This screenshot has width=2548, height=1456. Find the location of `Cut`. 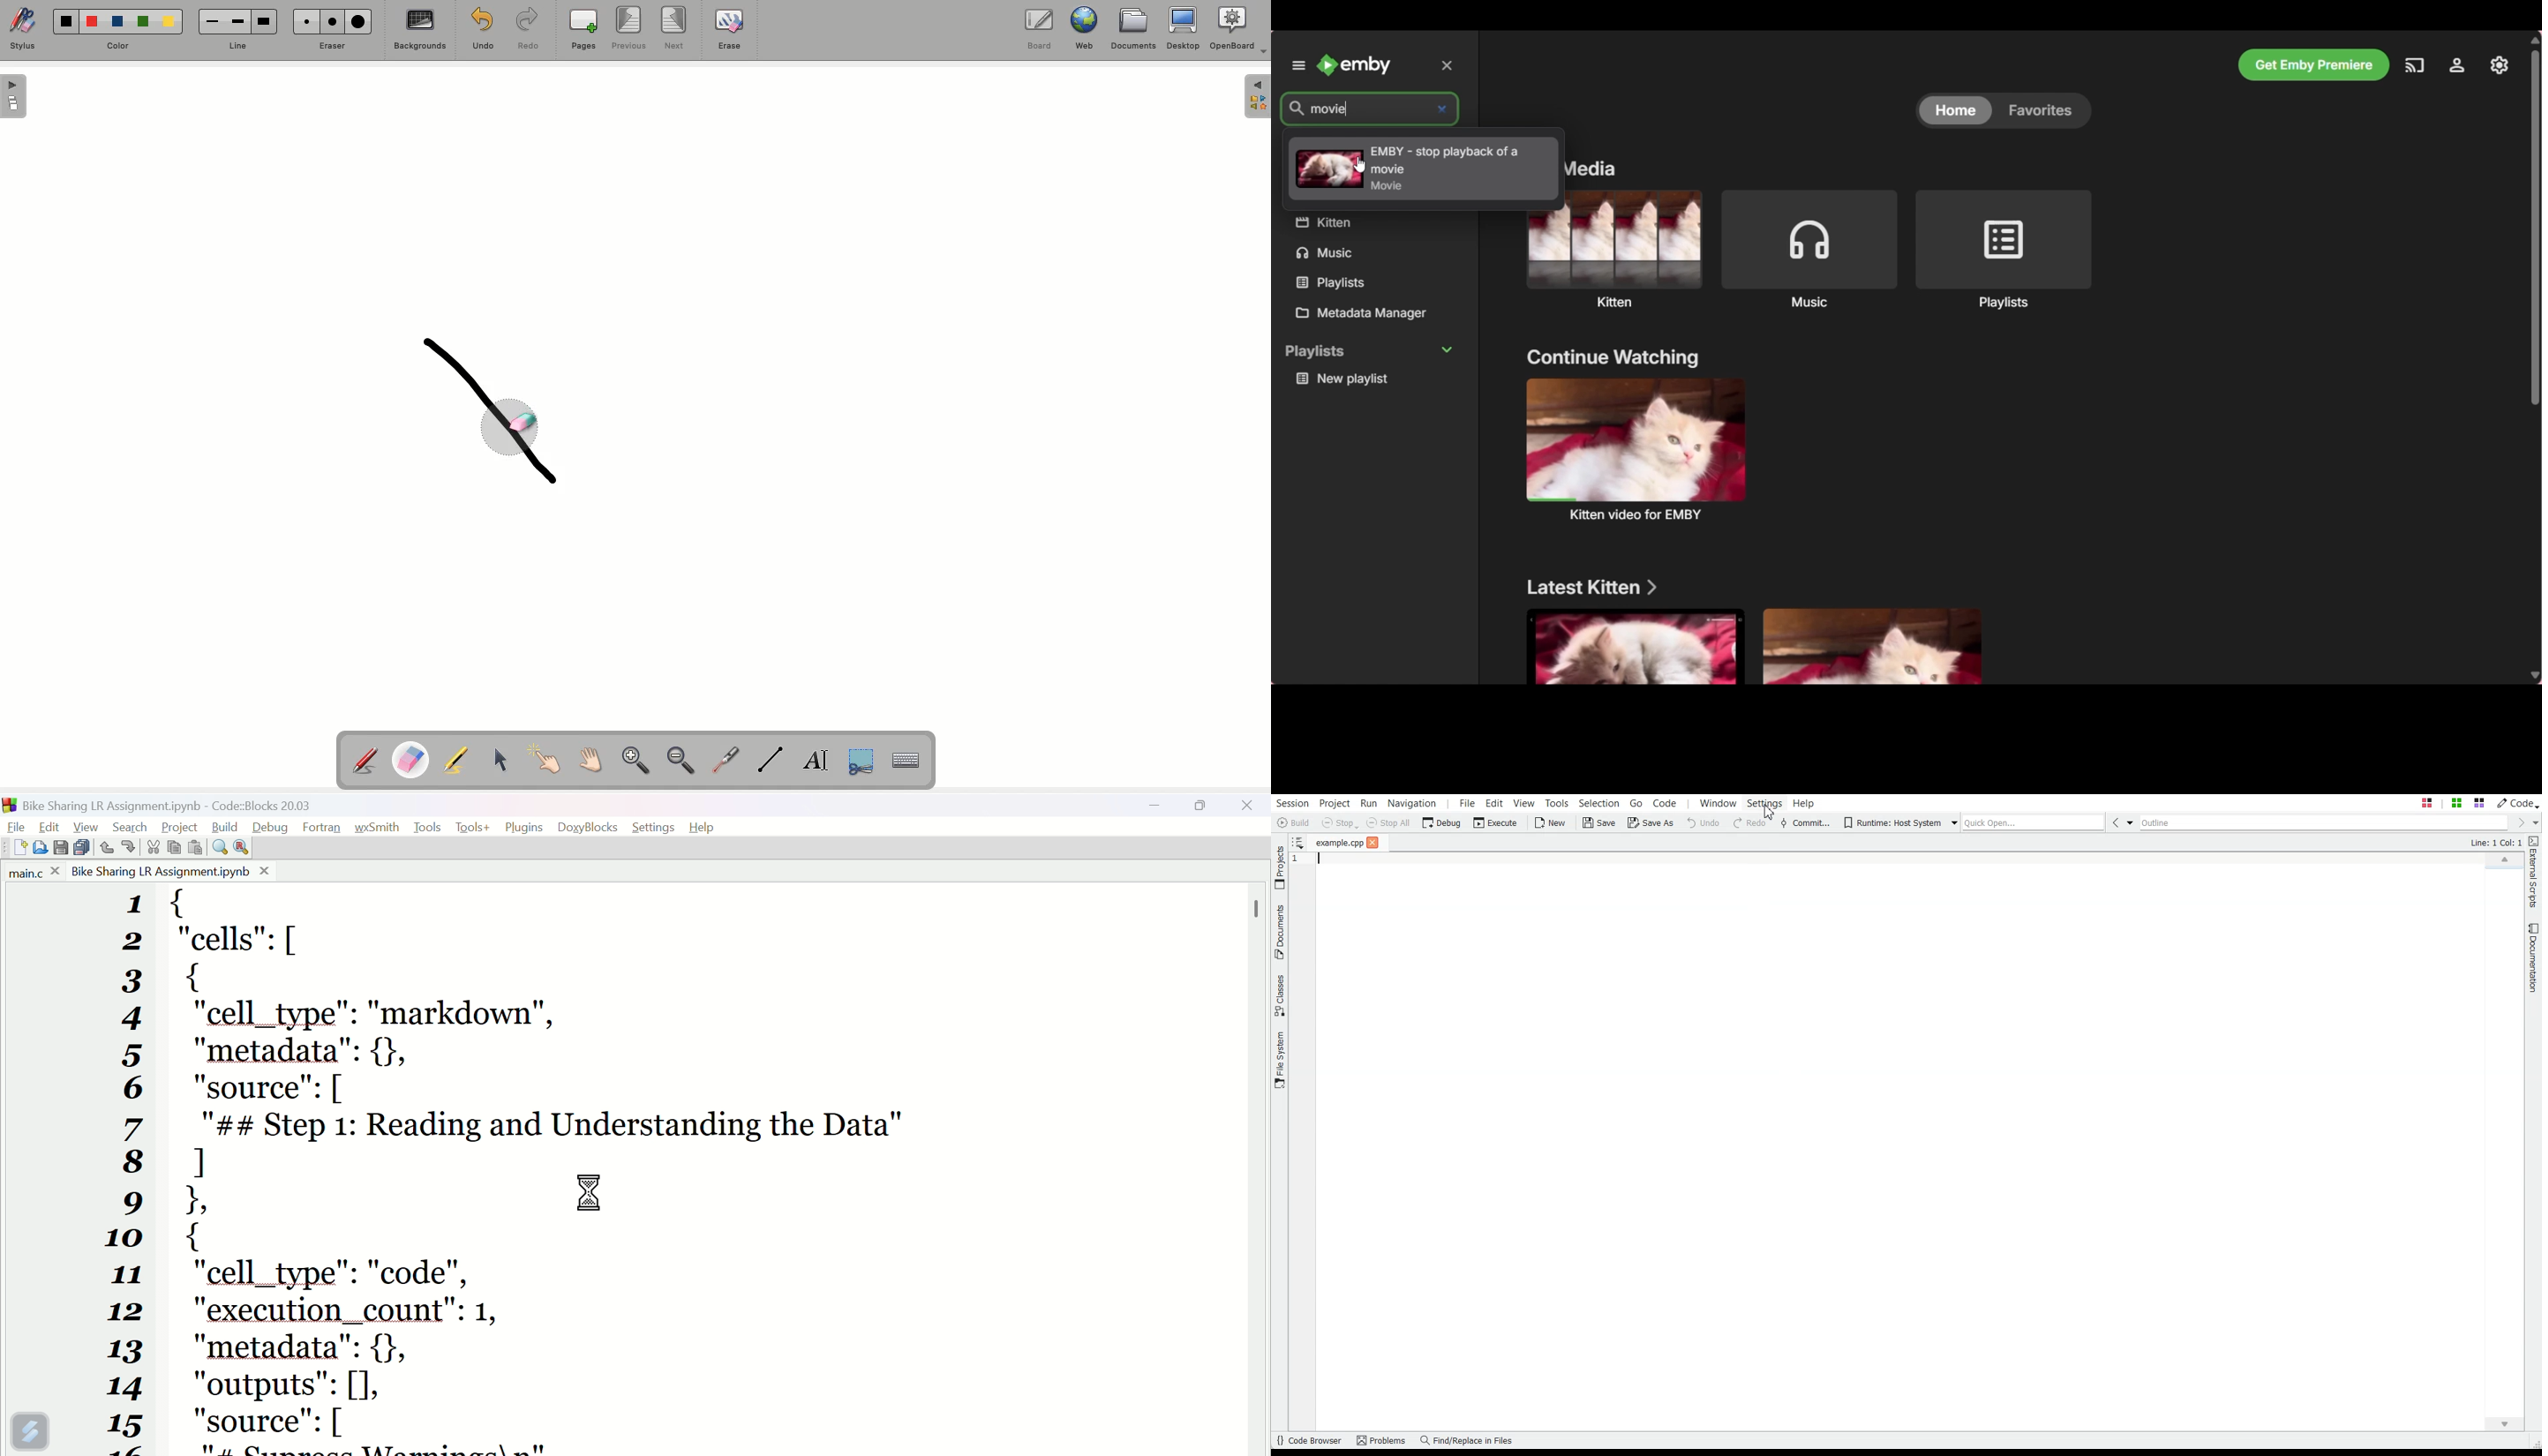

Cut is located at coordinates (150, 847).